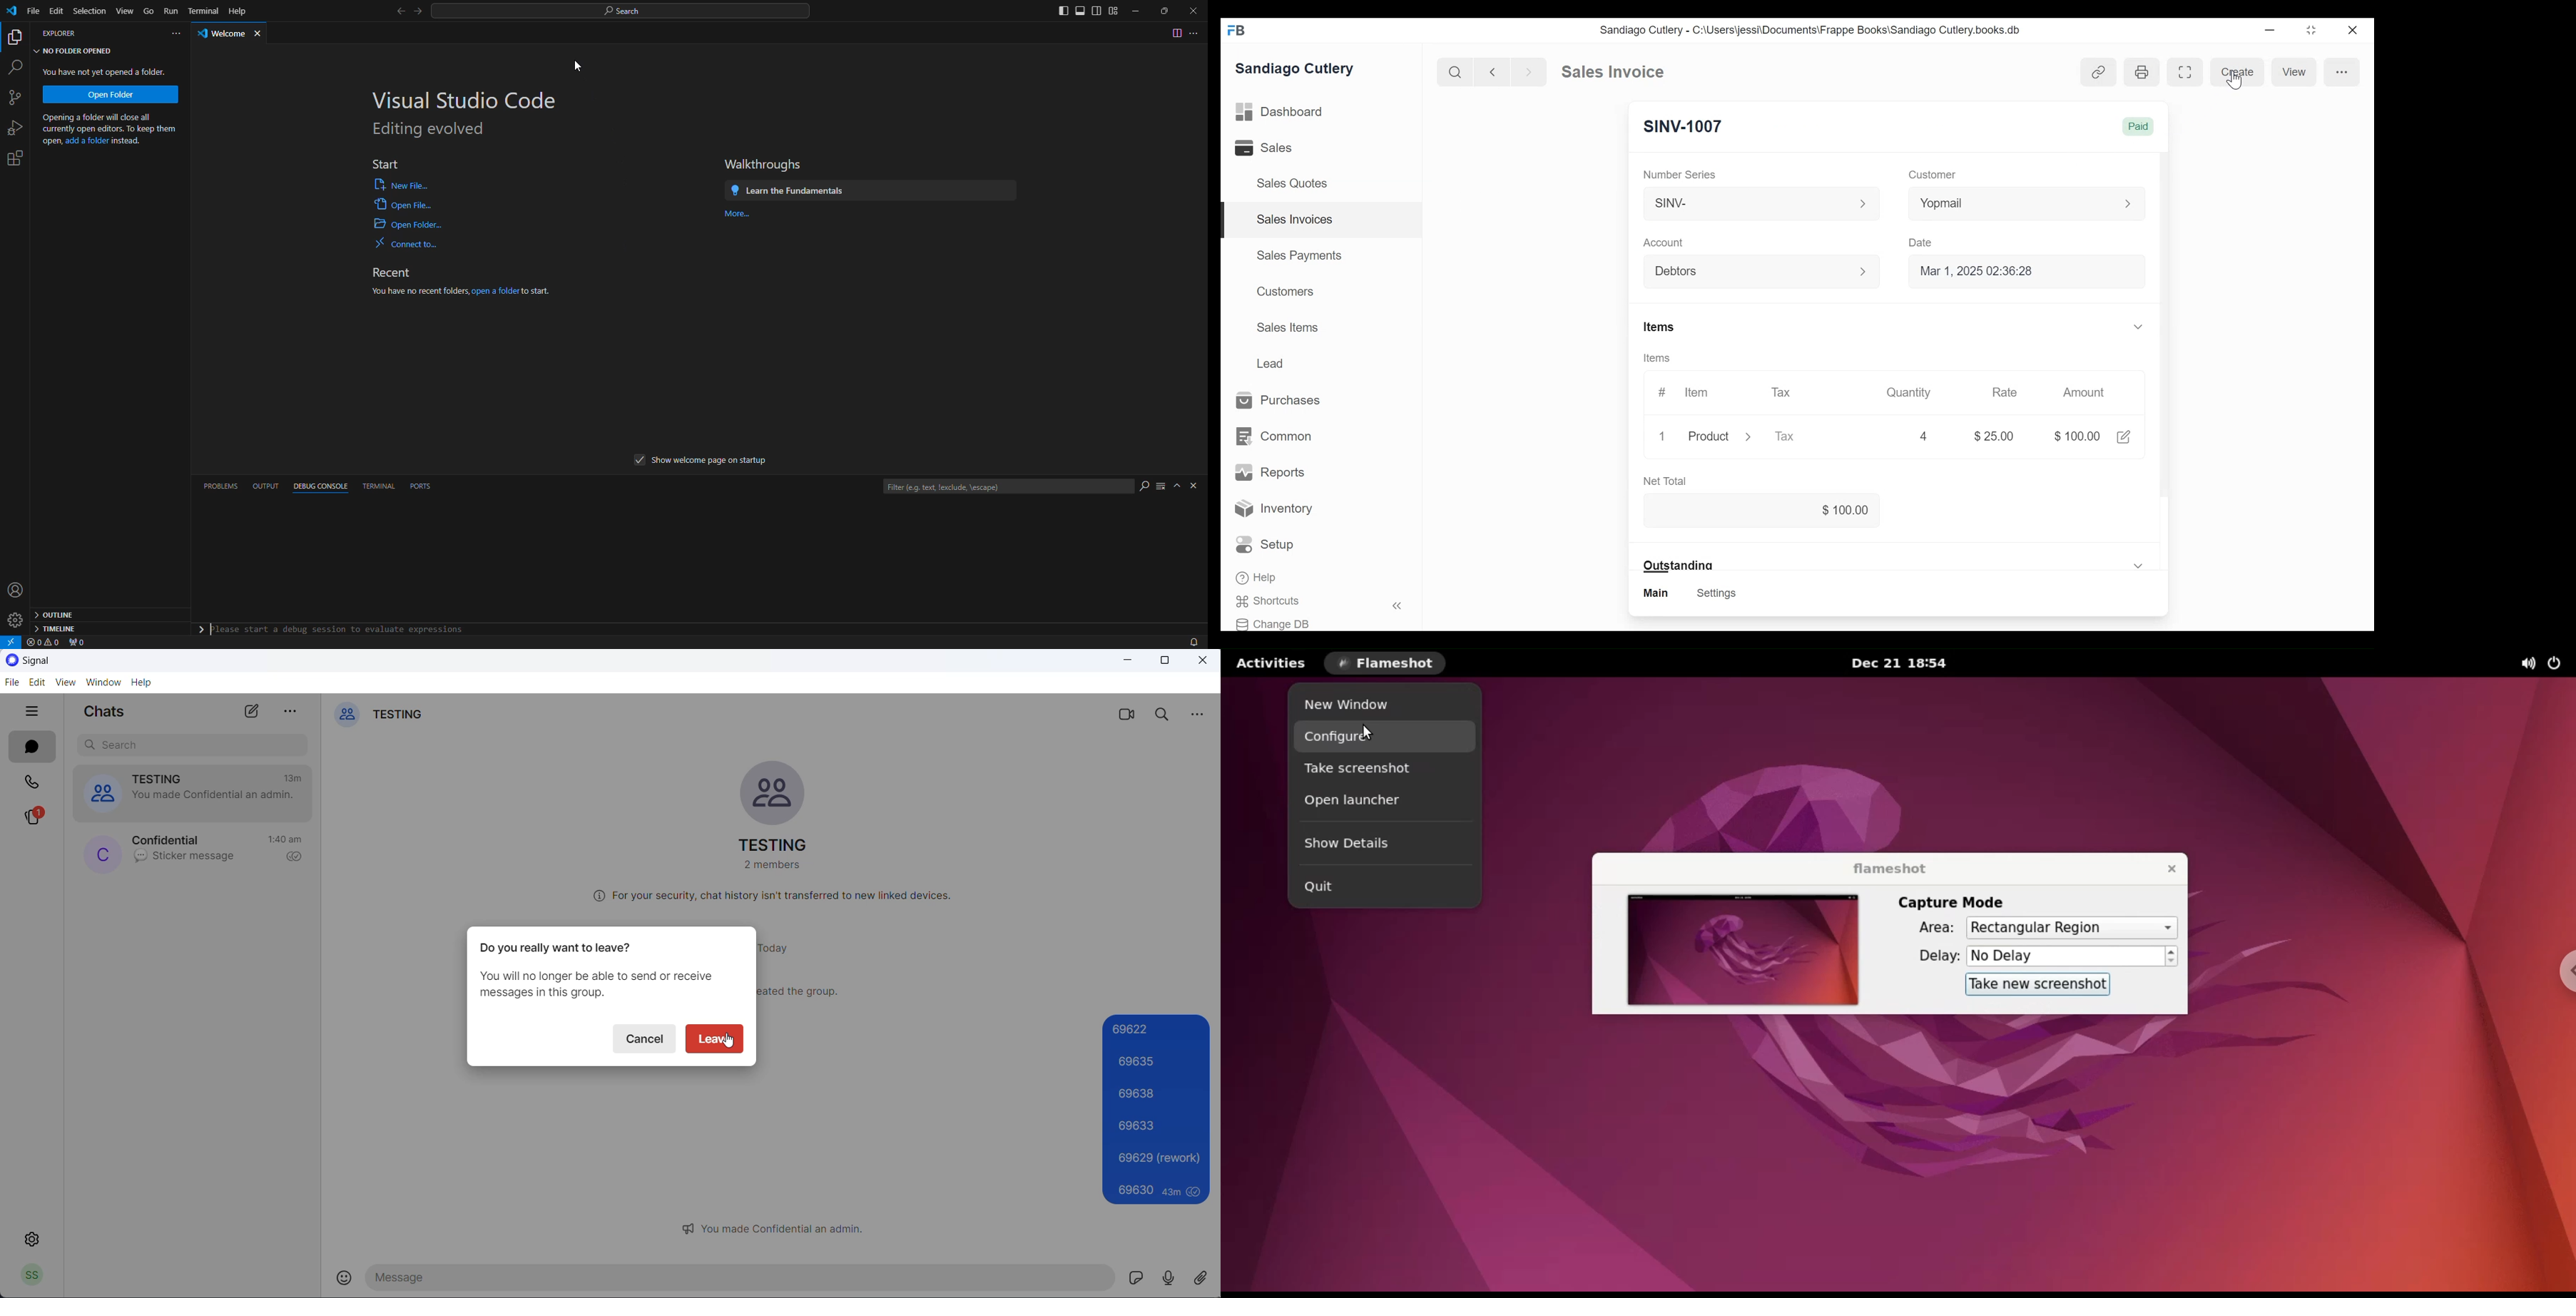 This screenshot has width=2576, height=1316. Describe the element at coordinates (2006, 392) in the screenshot. I see `Rate` at that location.